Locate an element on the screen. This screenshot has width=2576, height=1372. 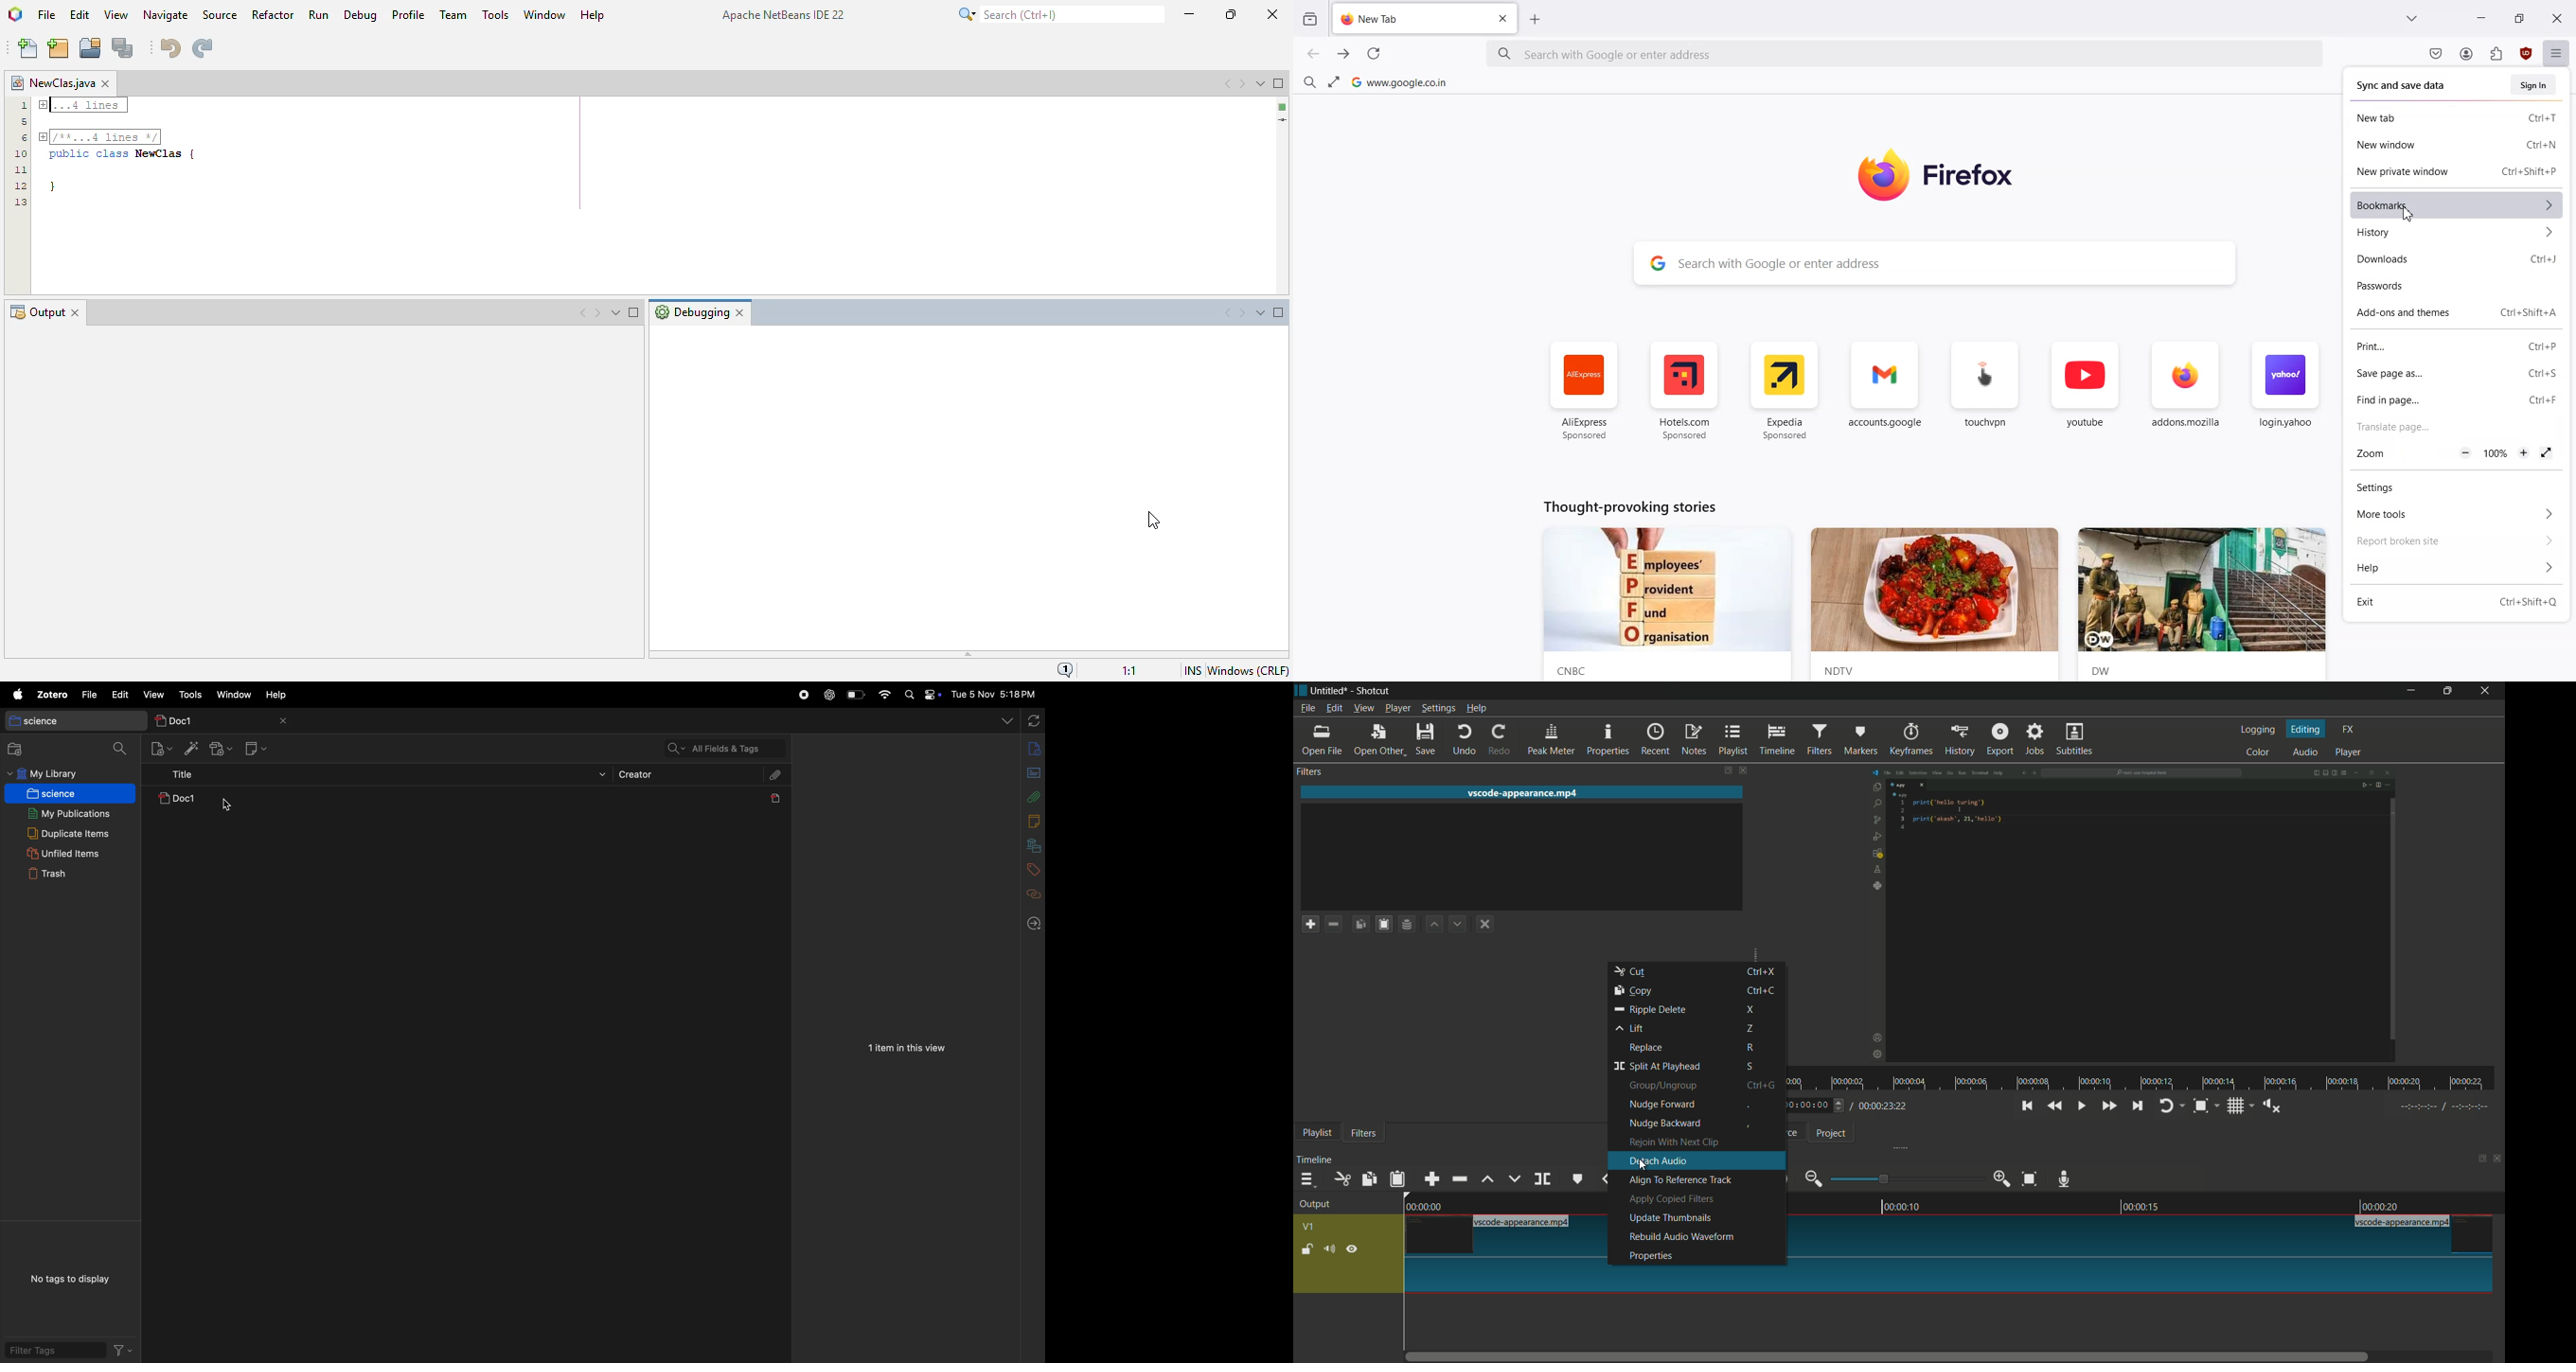
All fields and tags (search bar) is located at coordinates (722, 748).